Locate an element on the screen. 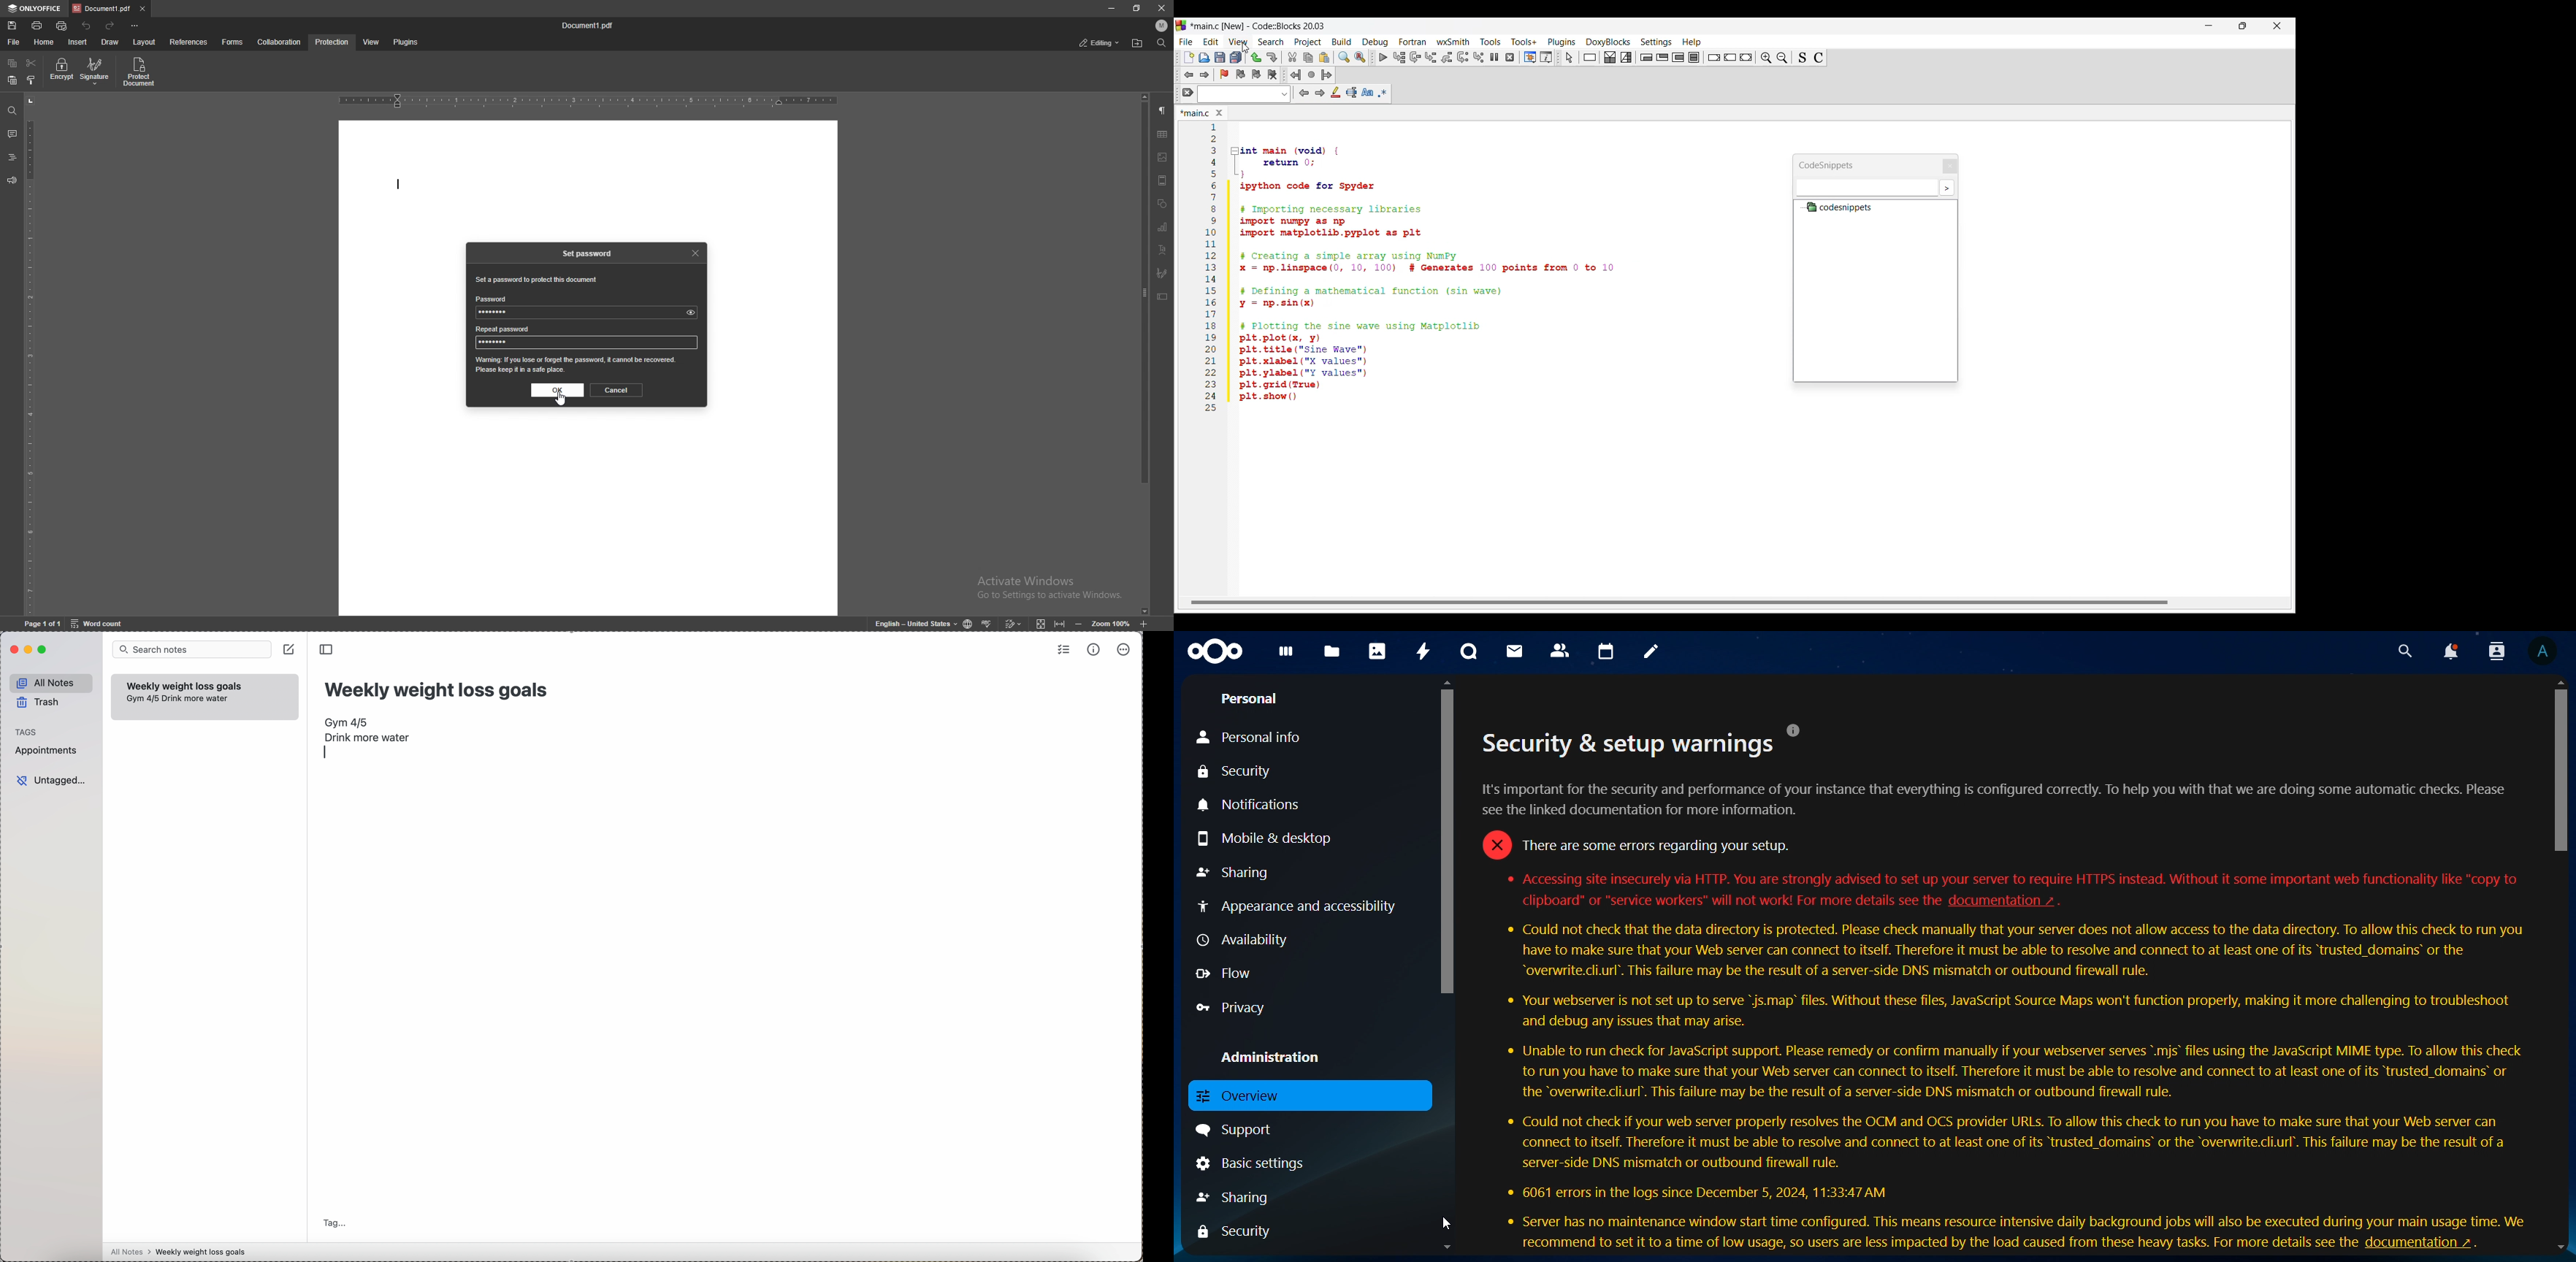  Plugins menu is located at coordinates (1562, 42).